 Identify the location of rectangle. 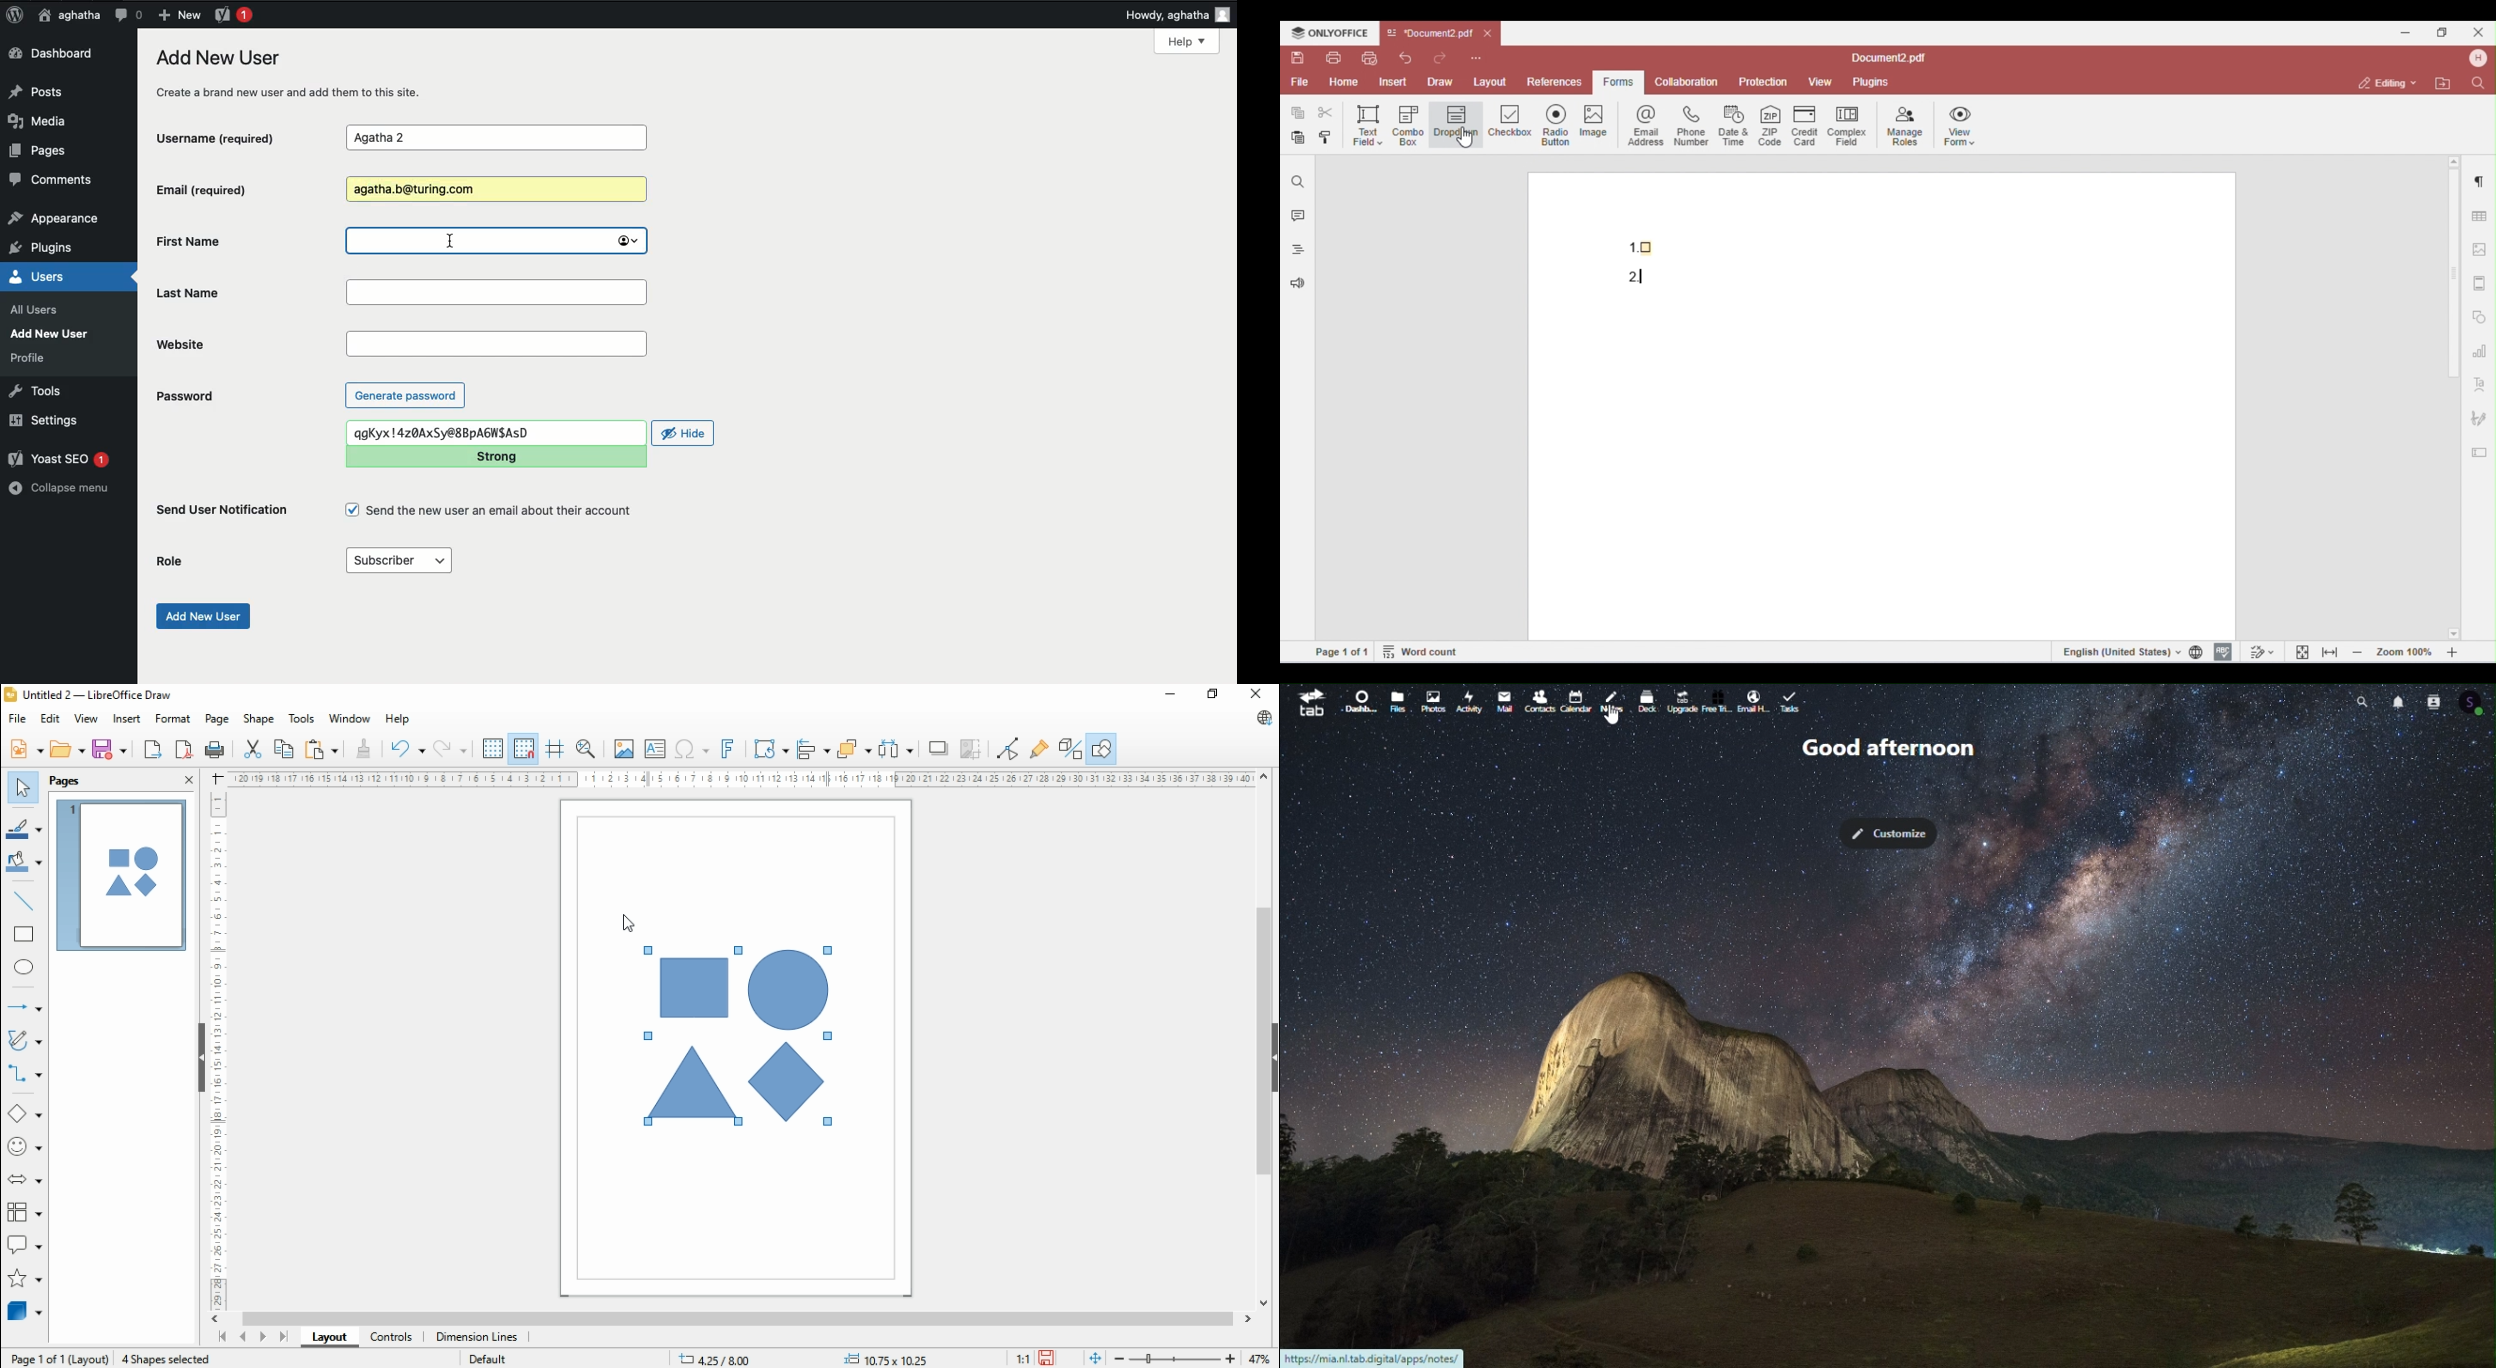
(23, 934).